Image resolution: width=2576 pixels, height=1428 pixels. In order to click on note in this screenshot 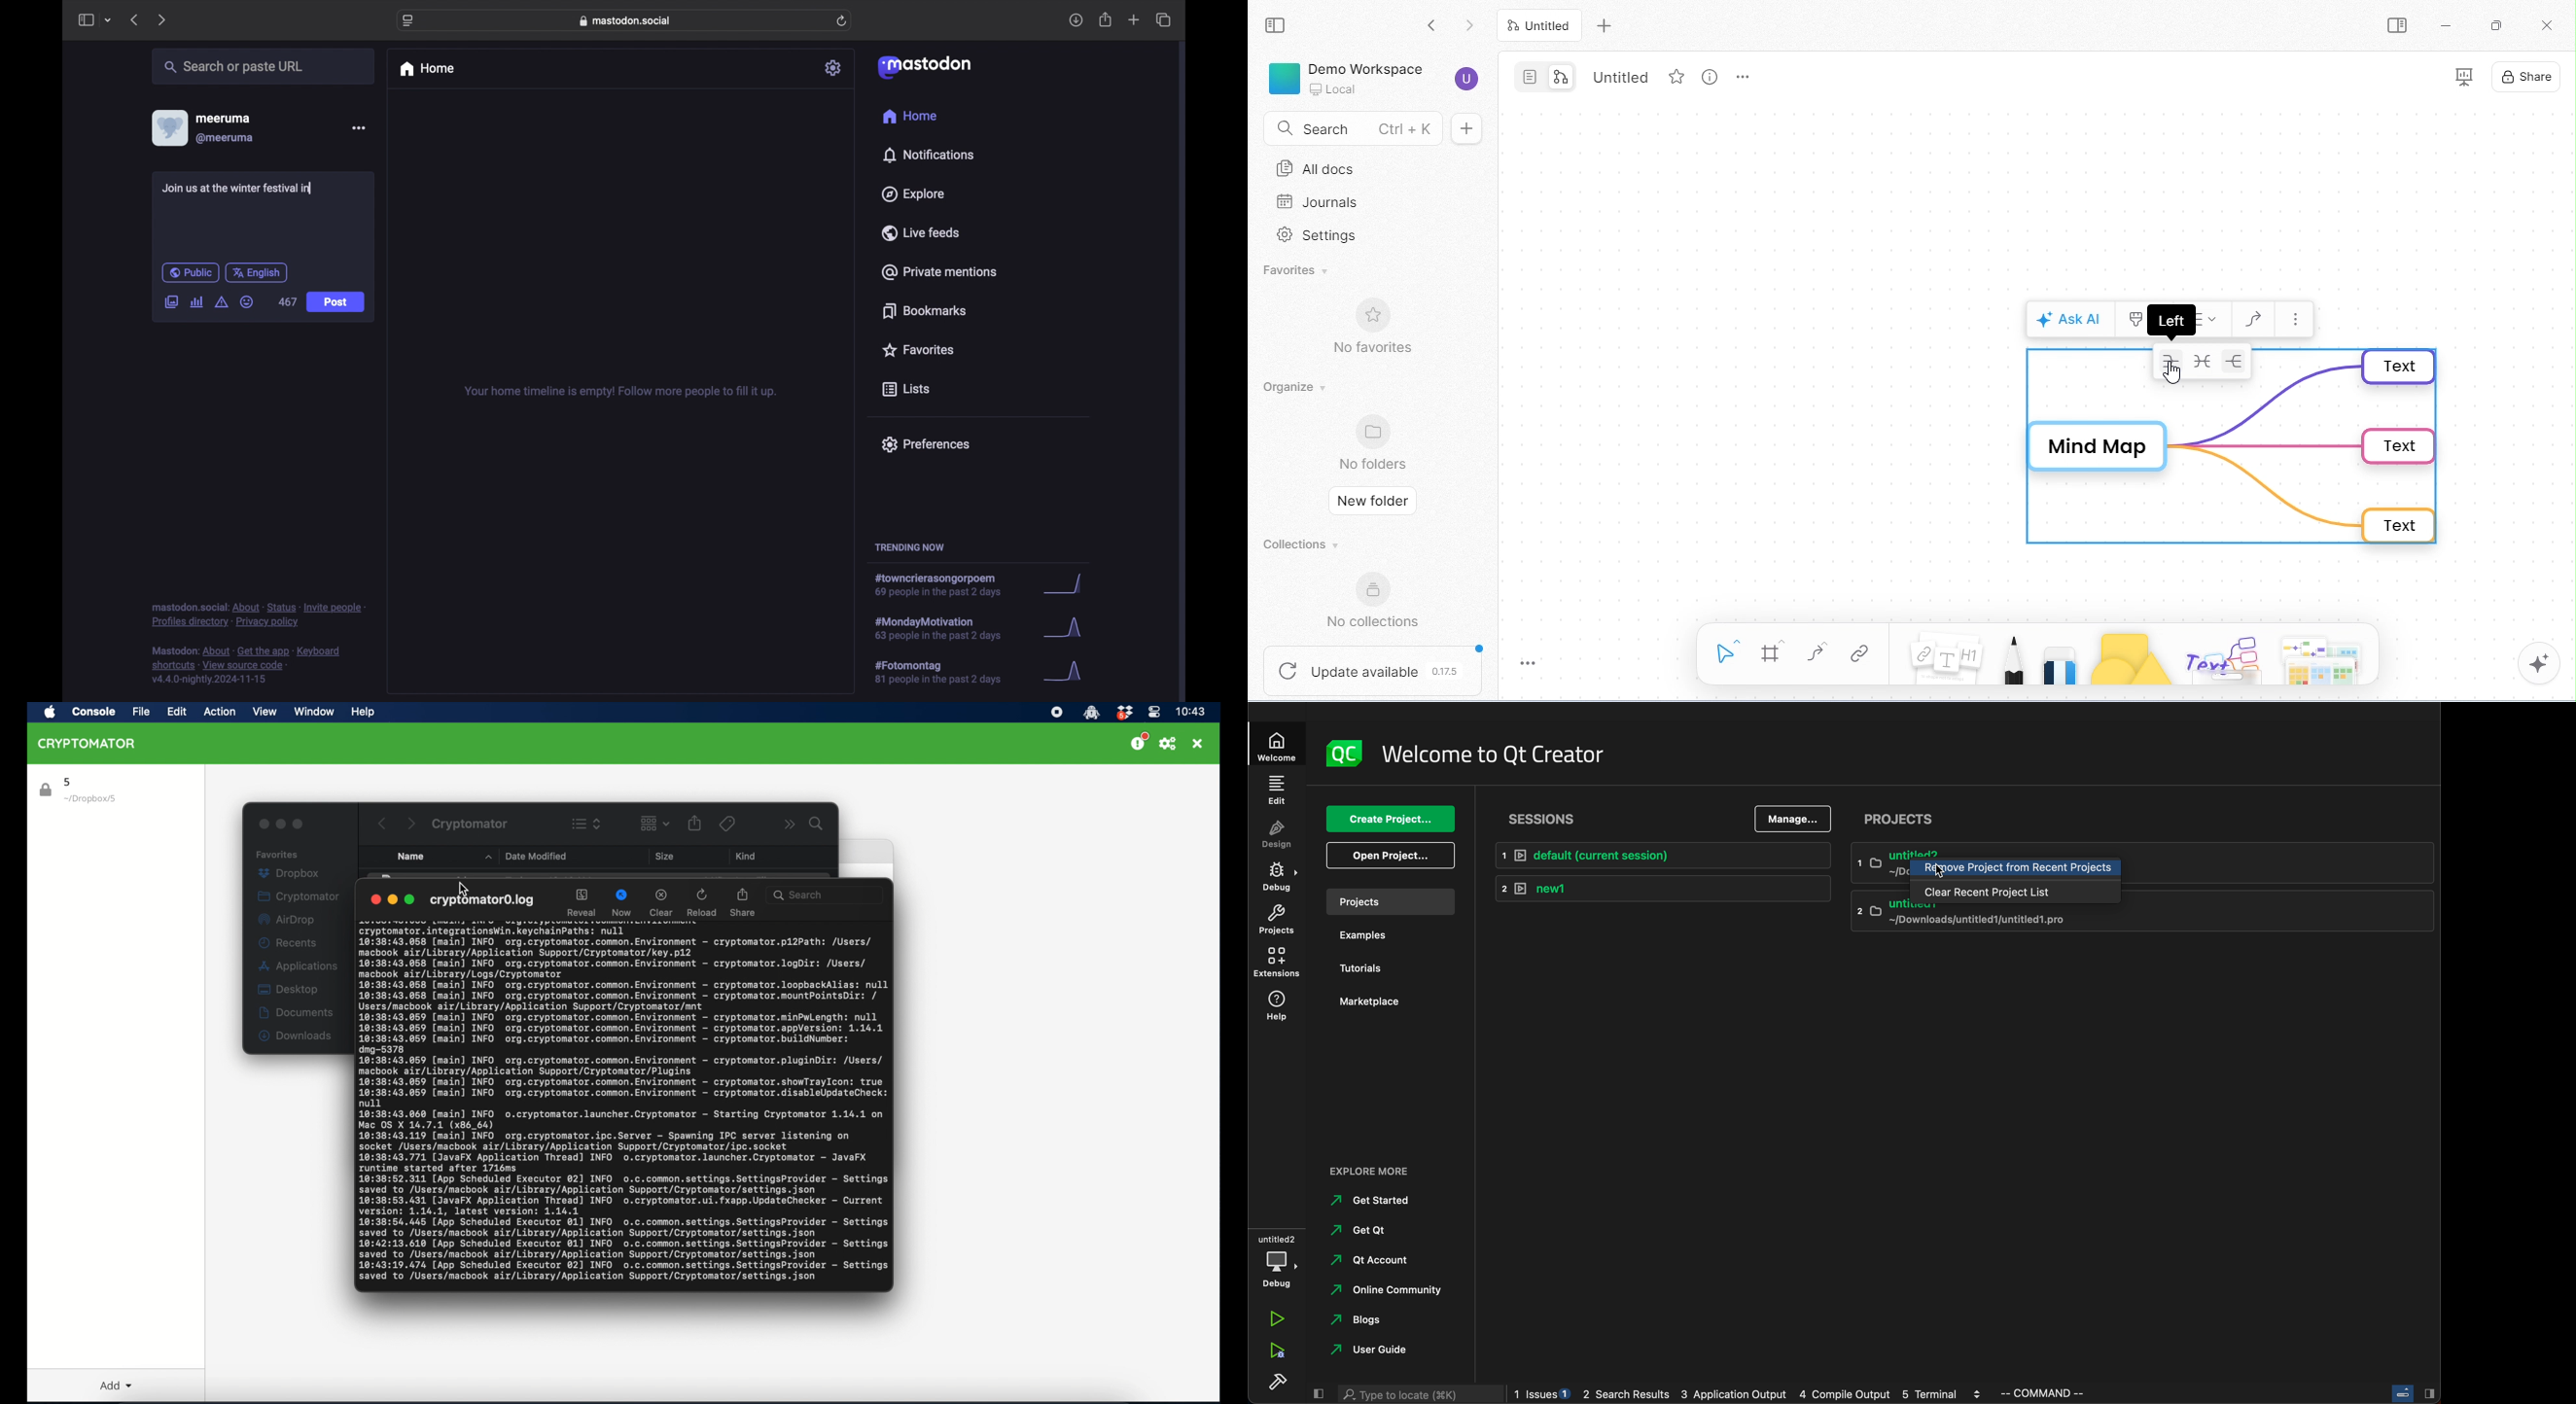, I will do `click(1948, 659)`.